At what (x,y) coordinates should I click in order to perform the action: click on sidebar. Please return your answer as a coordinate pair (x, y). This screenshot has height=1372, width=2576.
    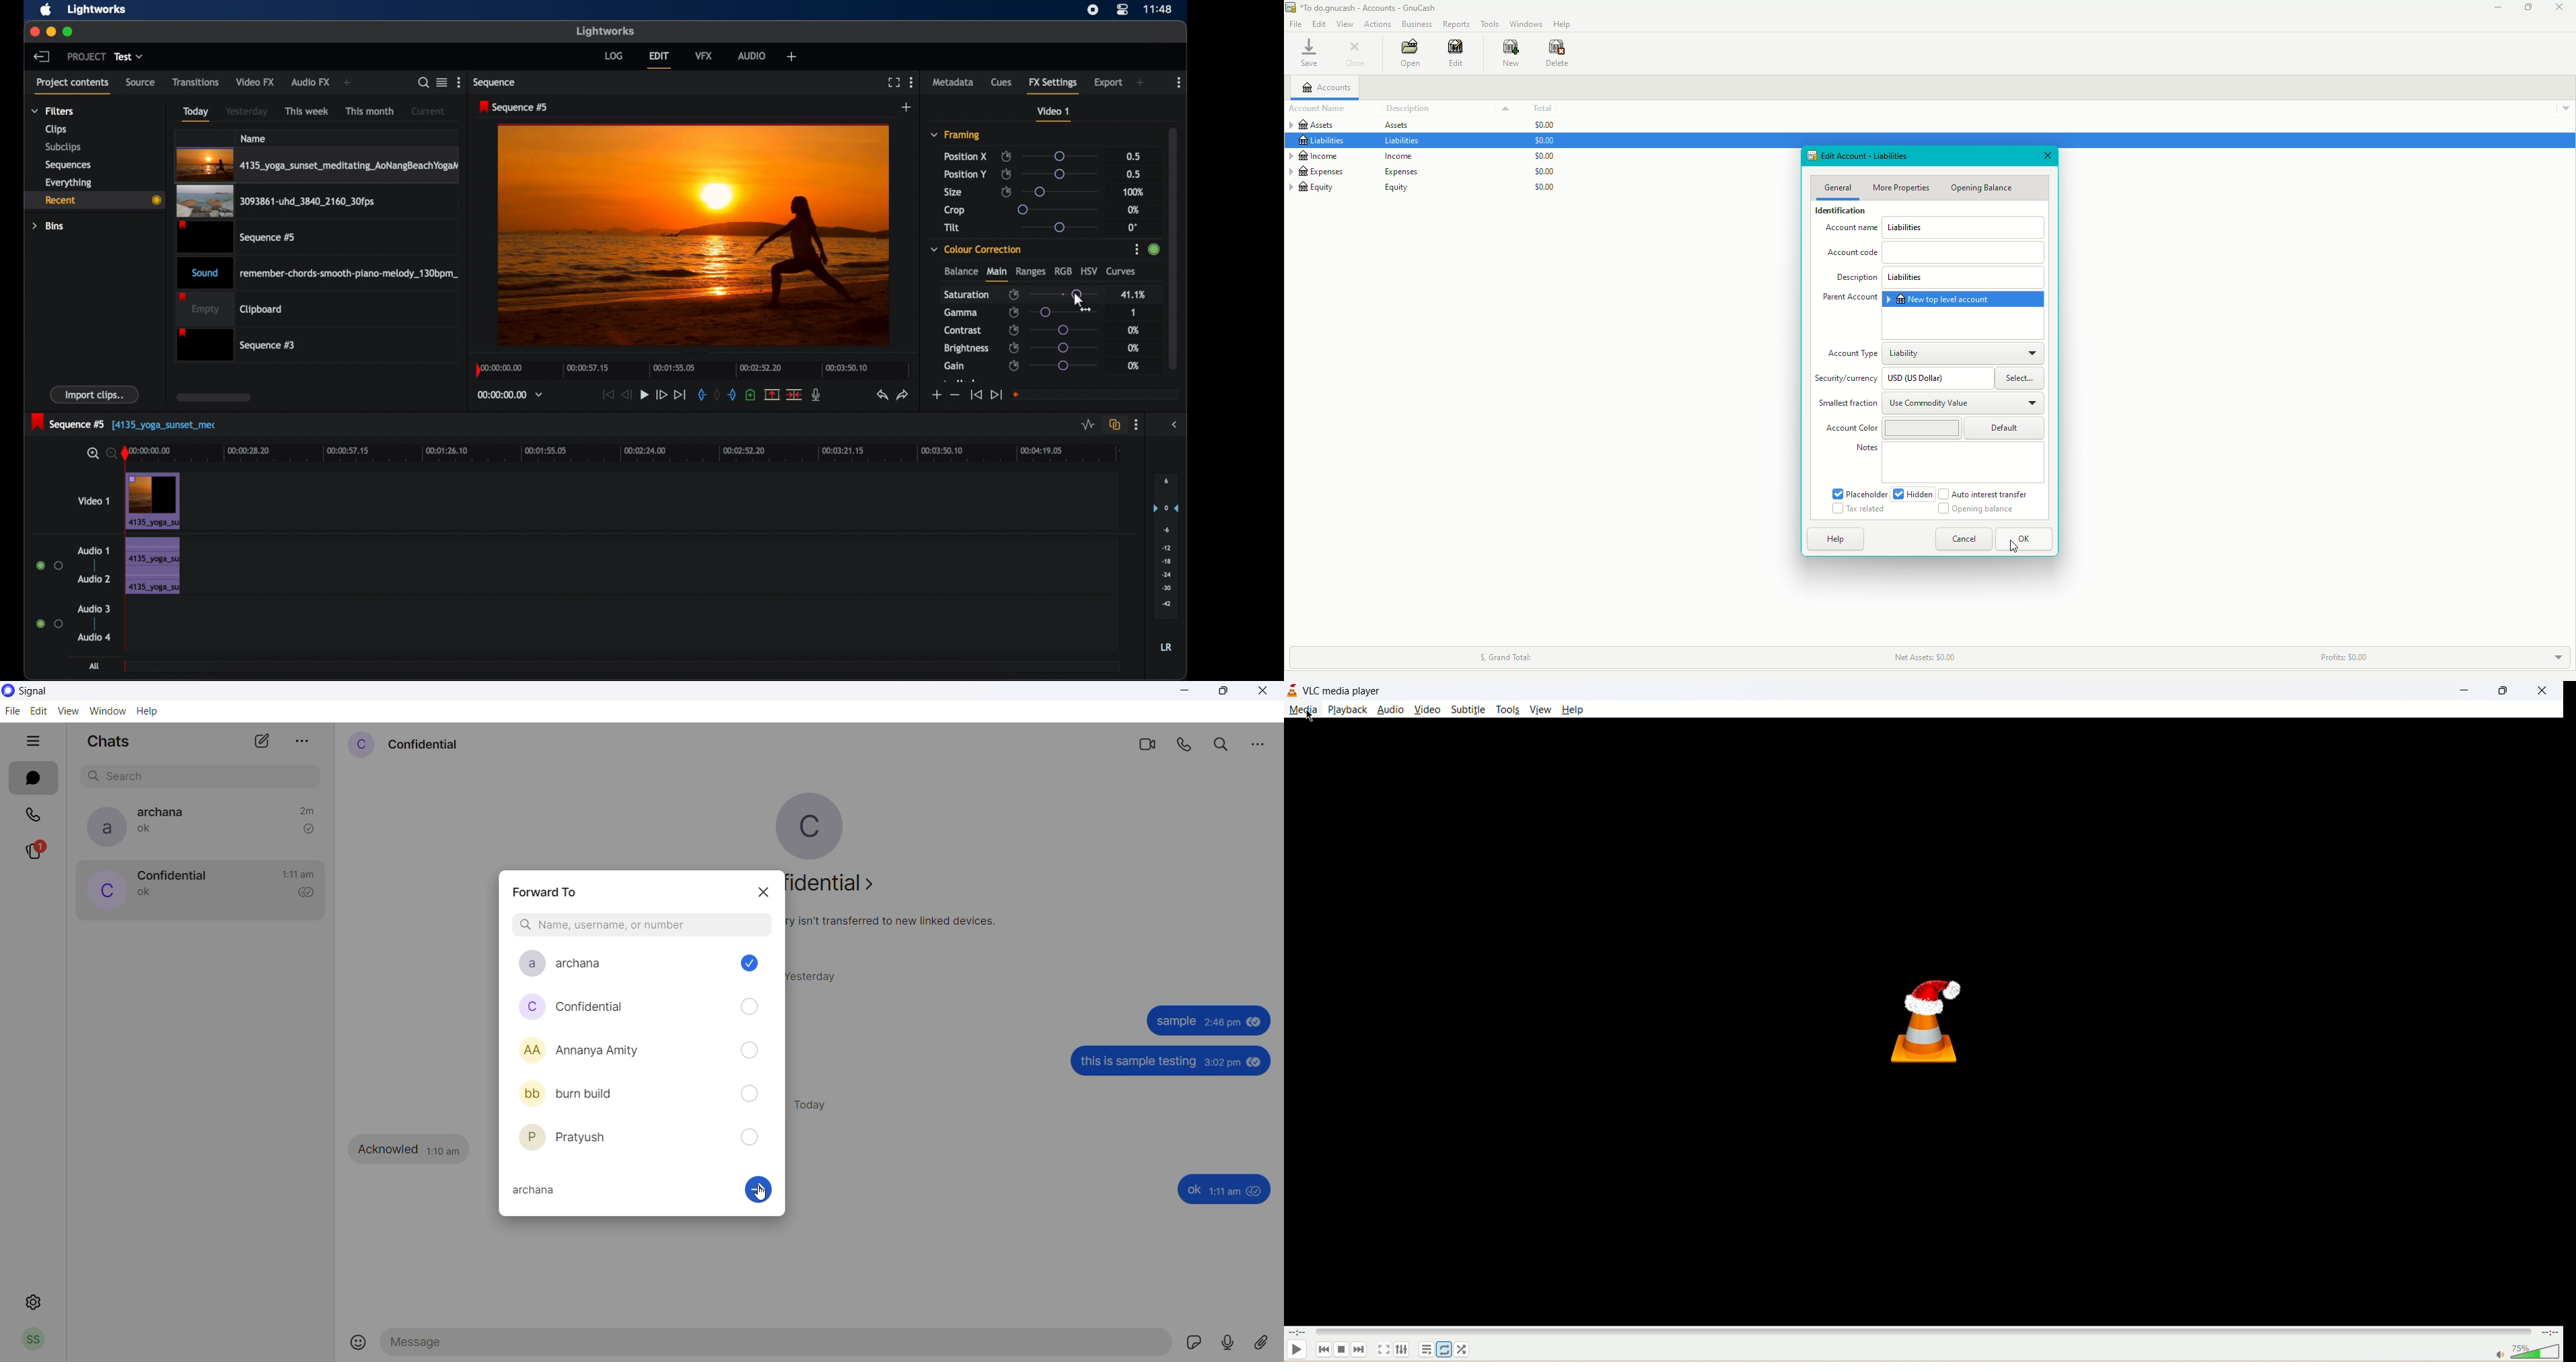
    Looking at the image, I should click on (1175, 425).